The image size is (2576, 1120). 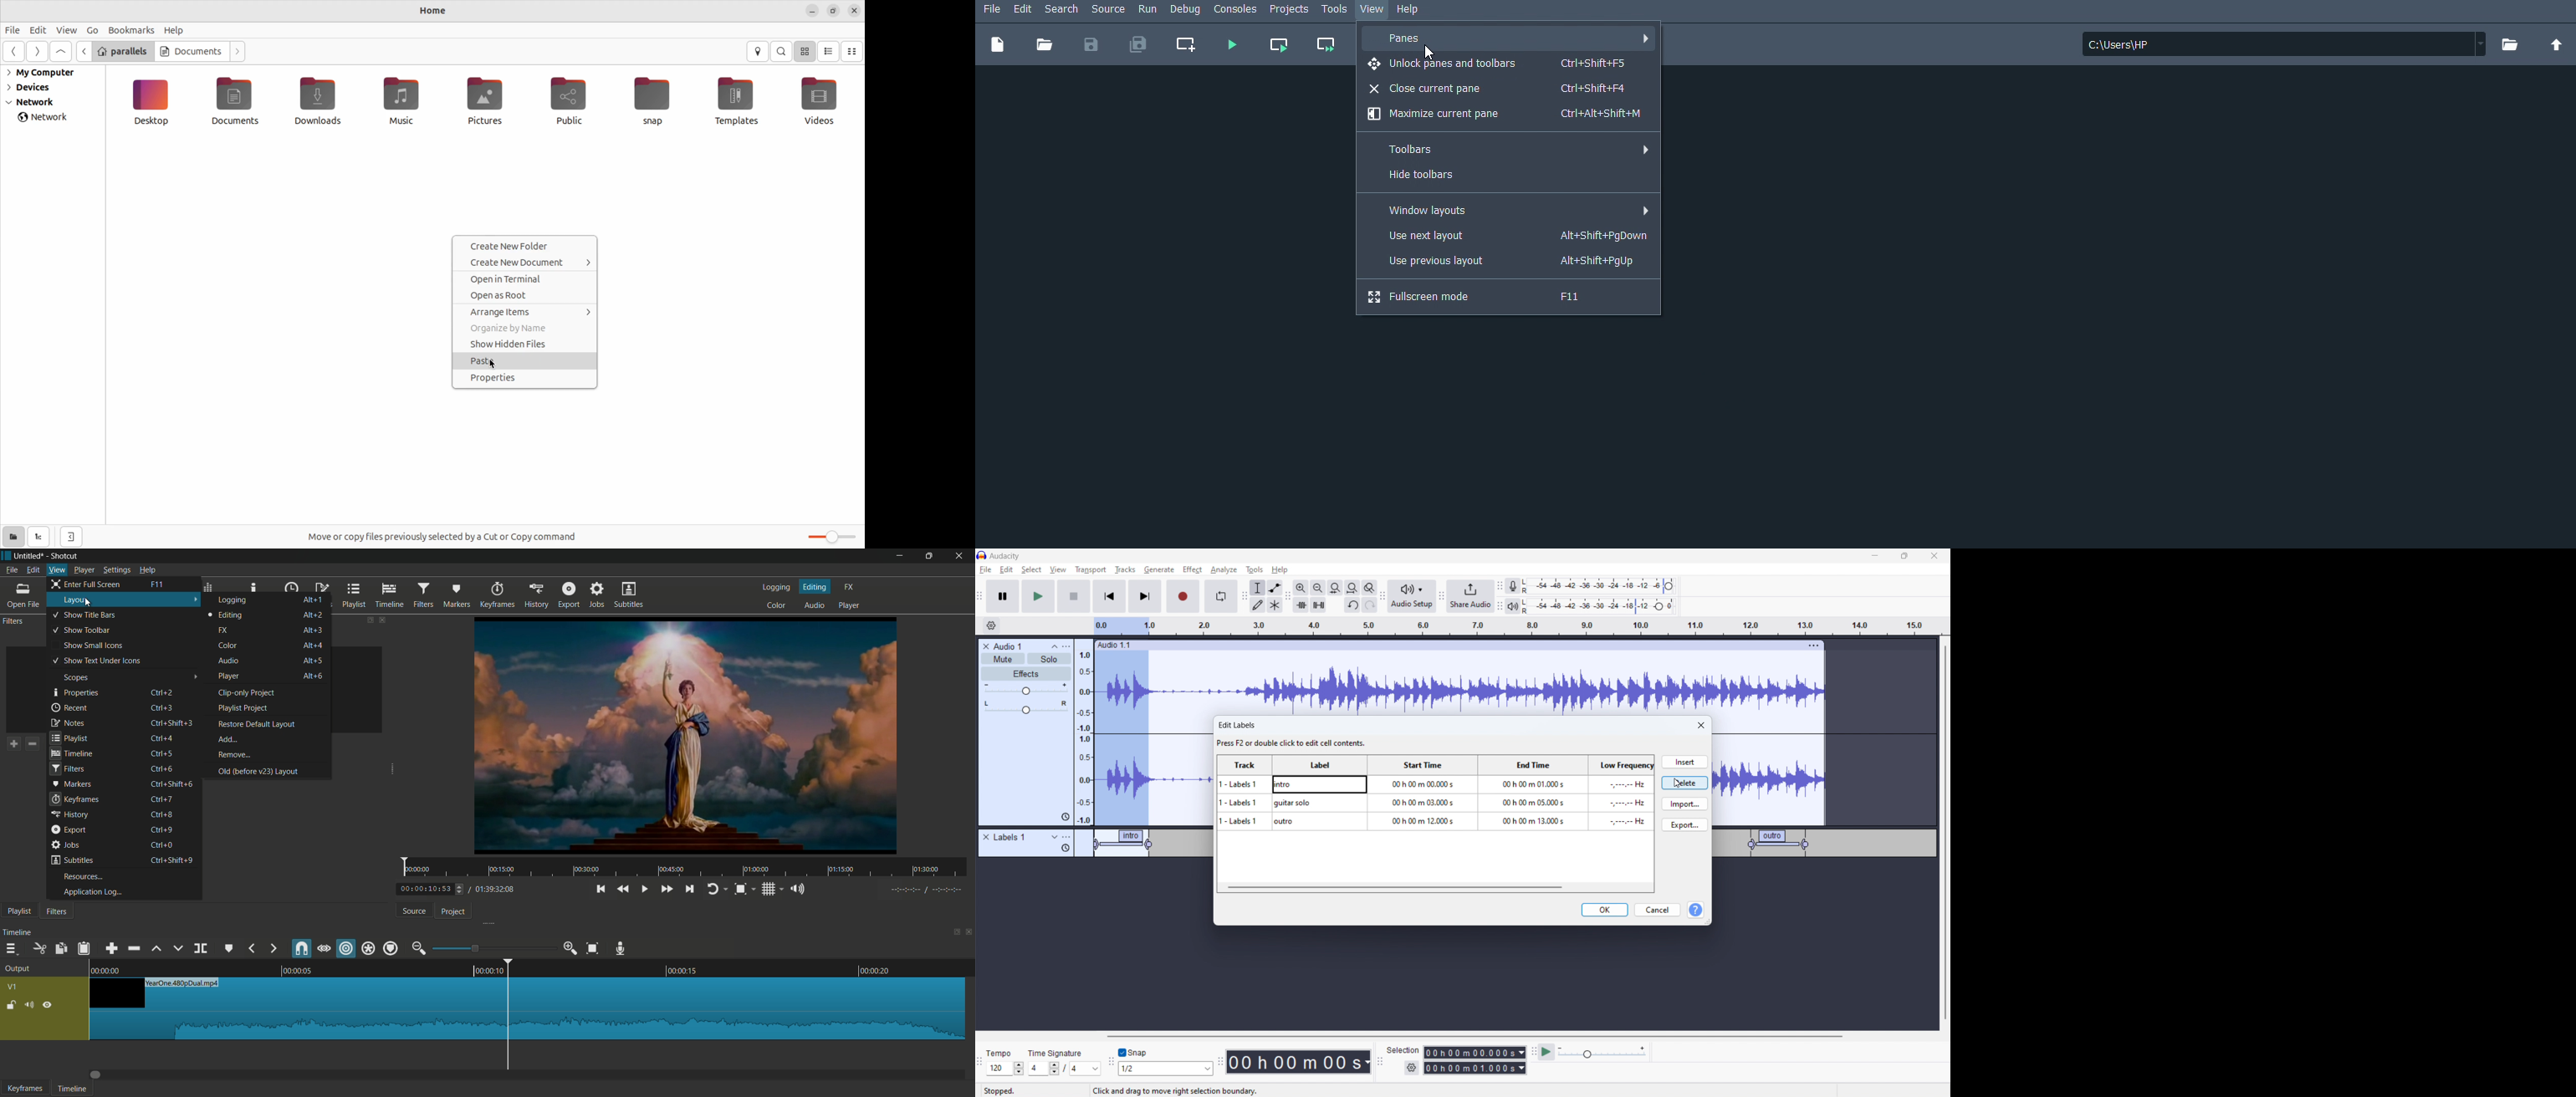 I want to click on keyboard shortcut, so click(x=162, y=799).